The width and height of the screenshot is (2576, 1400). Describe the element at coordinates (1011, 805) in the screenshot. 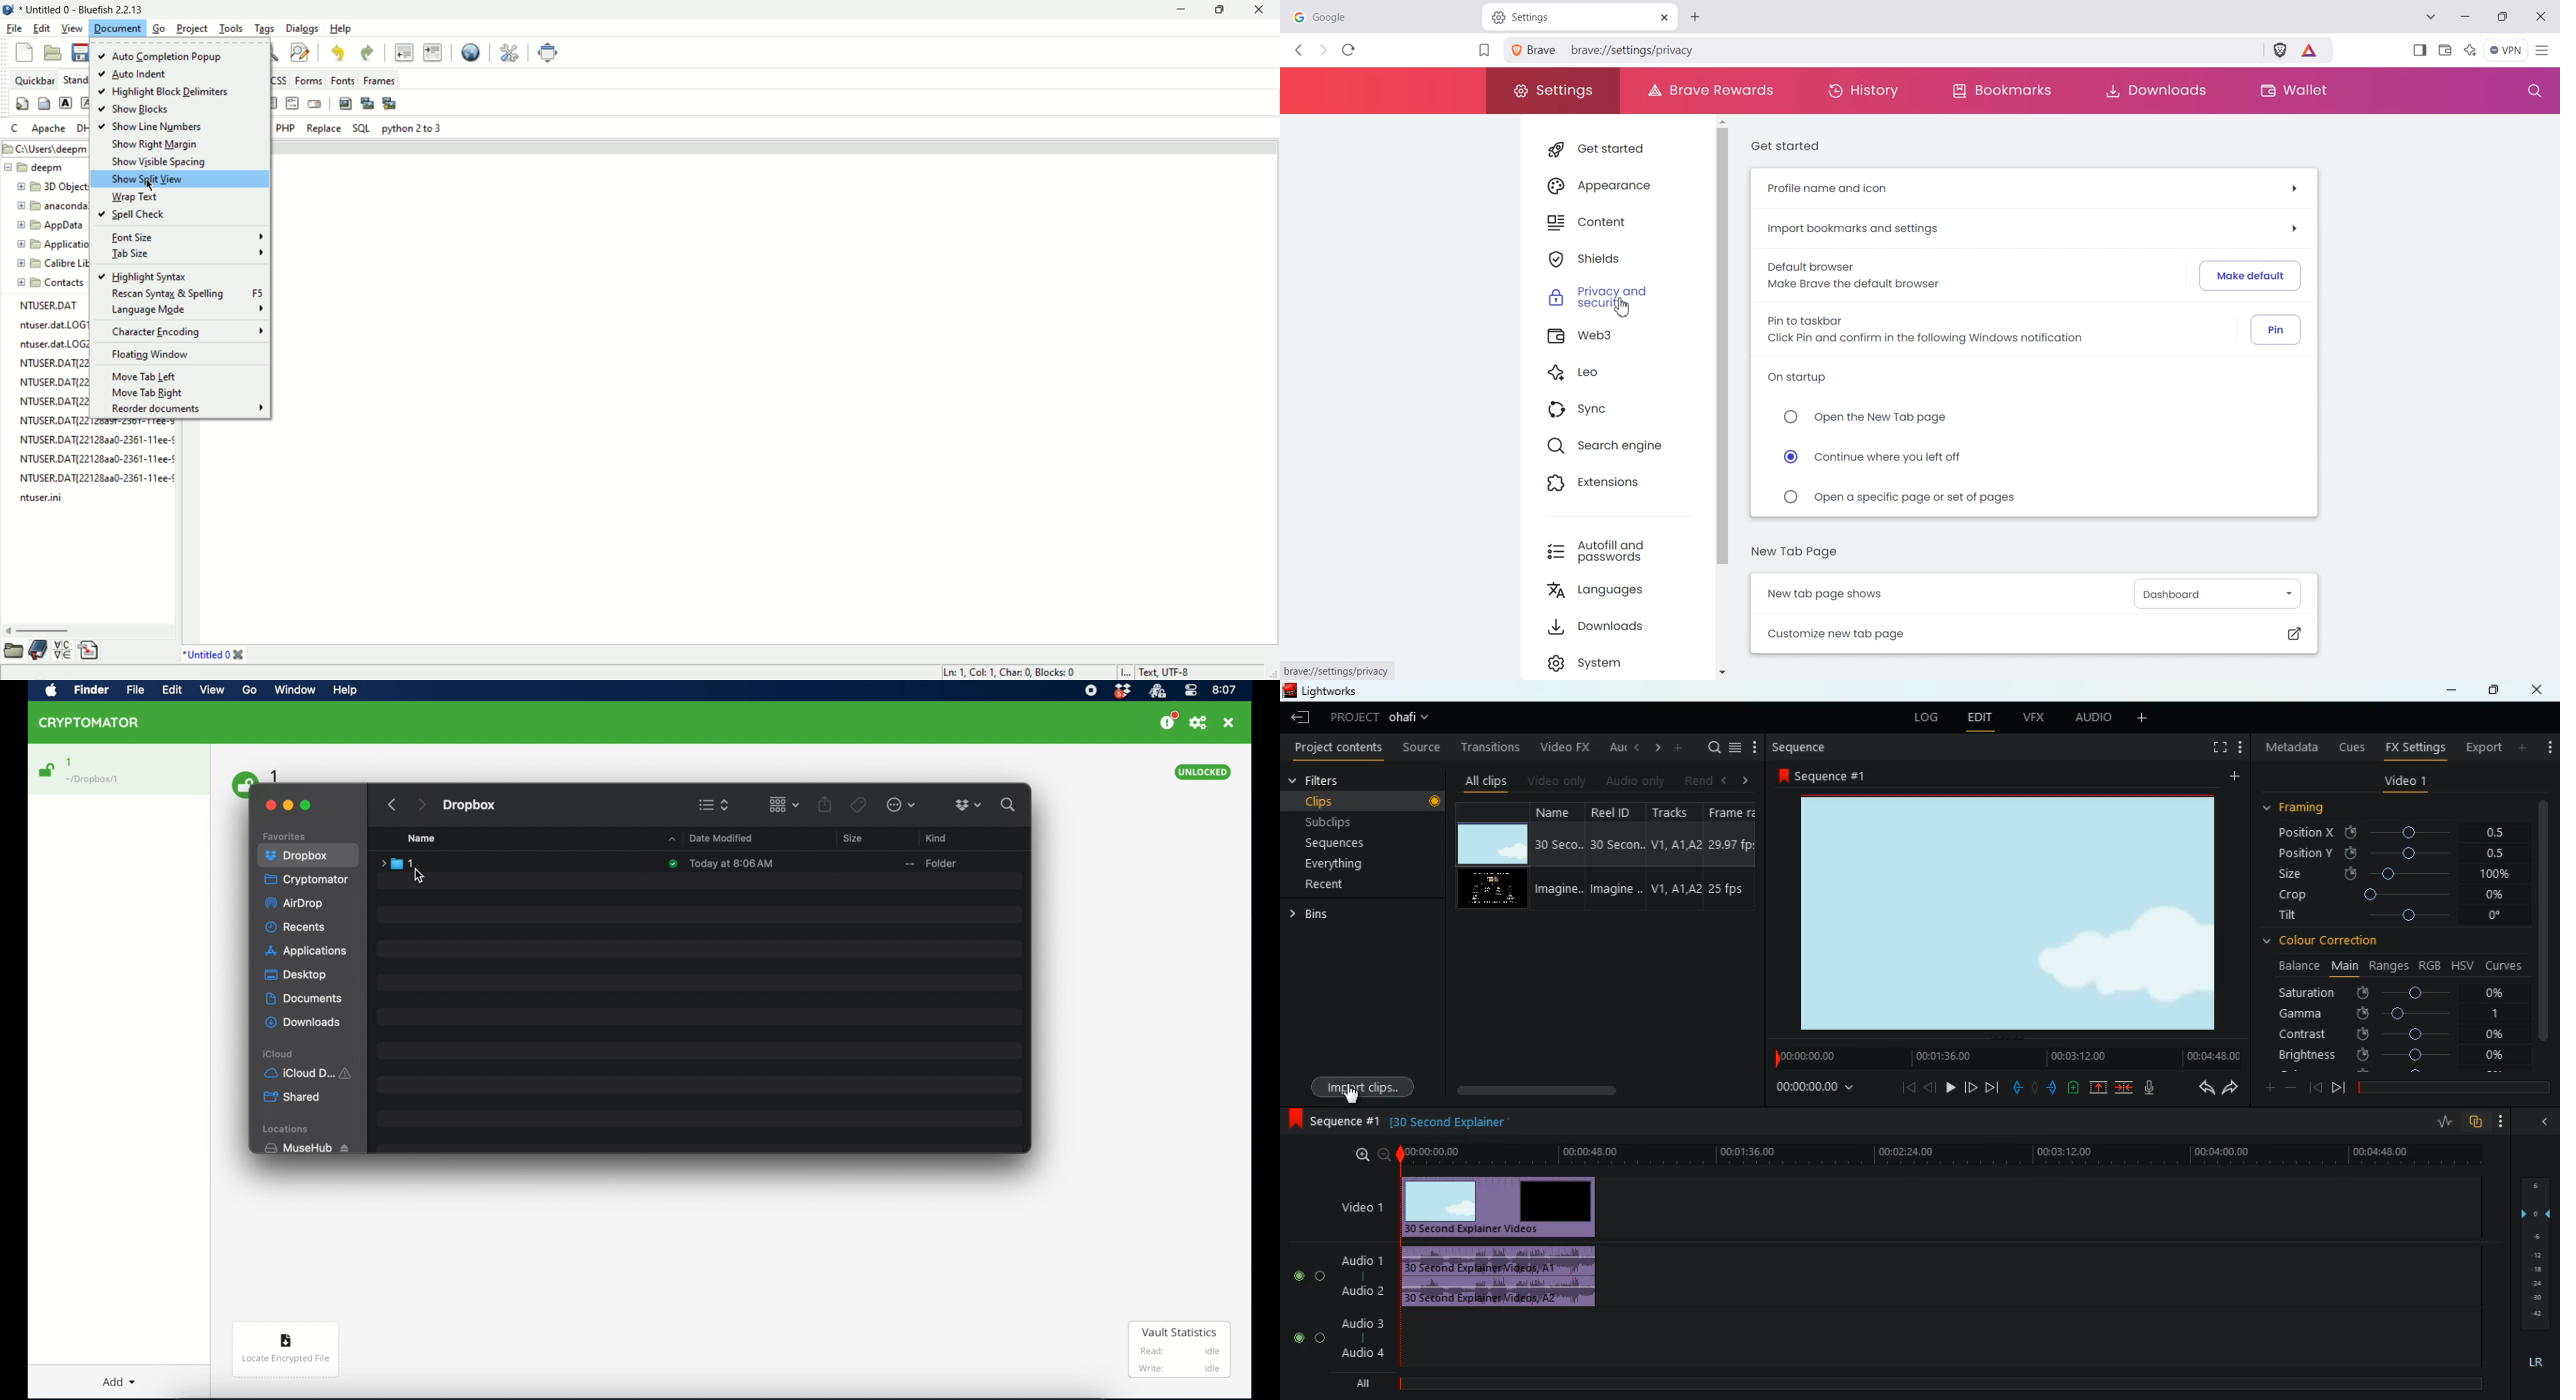

I see `search` at that location.